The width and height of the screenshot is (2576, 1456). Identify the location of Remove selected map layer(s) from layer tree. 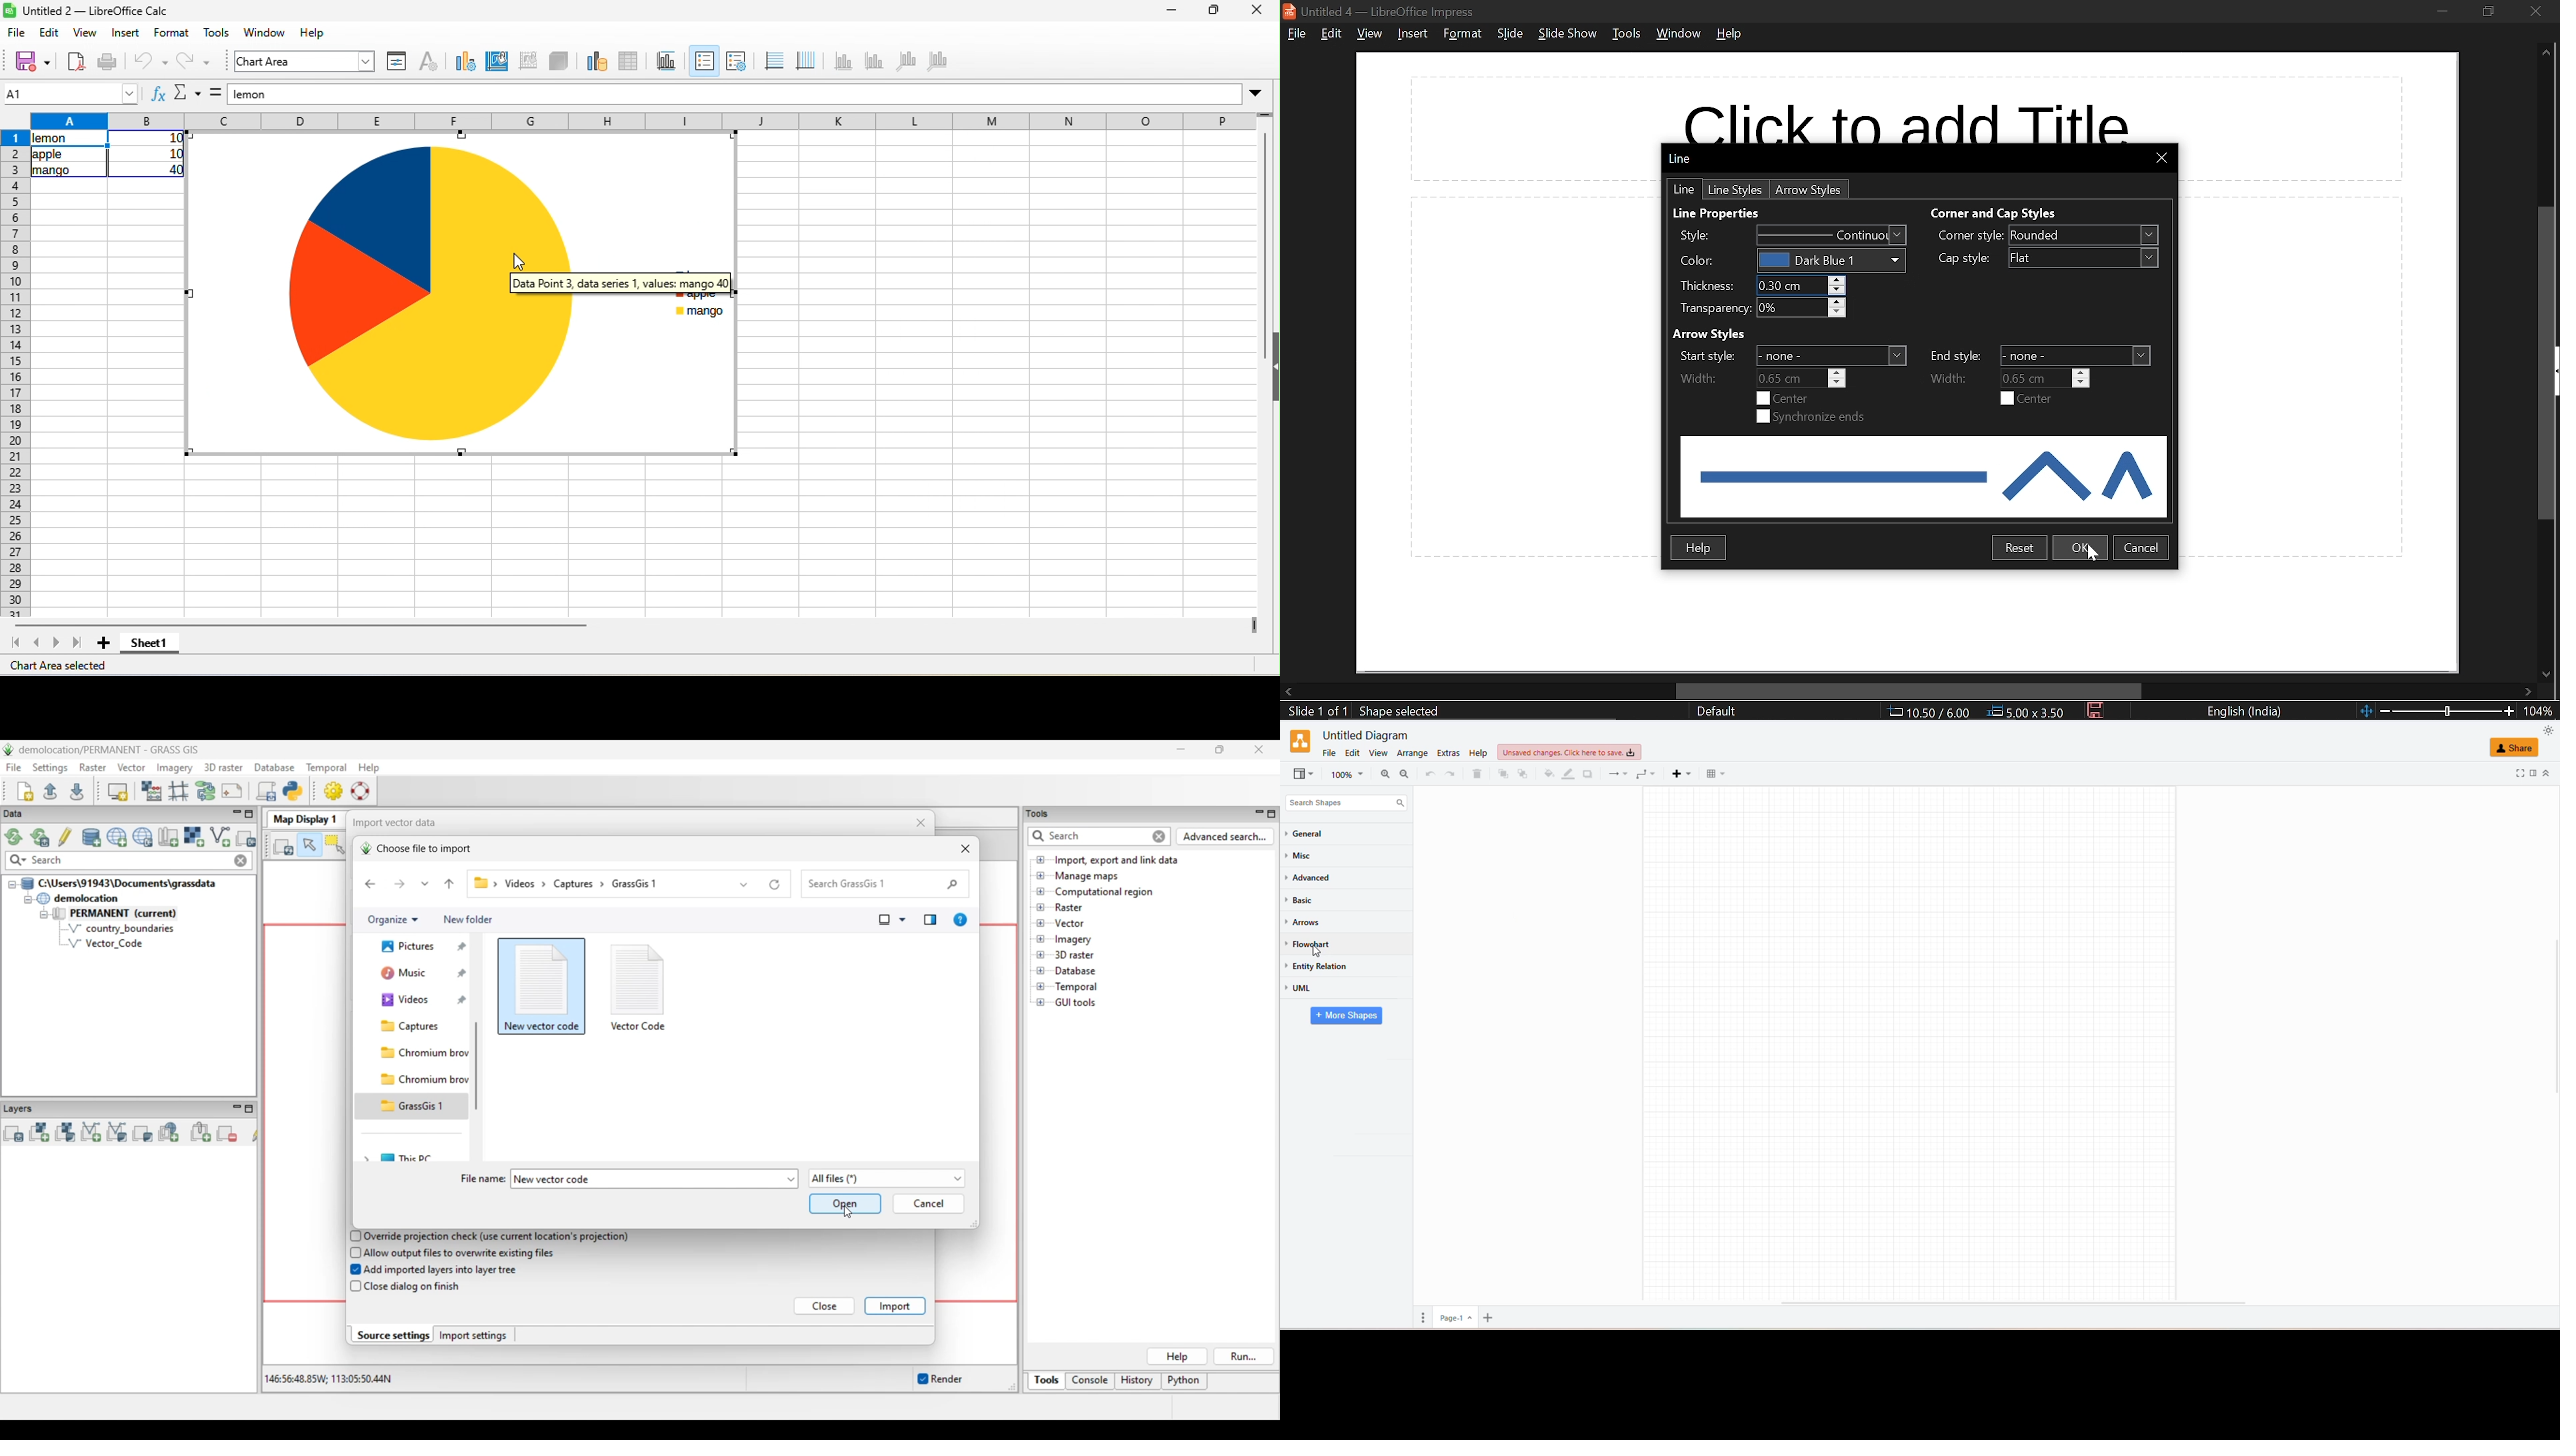
(227, 1133).